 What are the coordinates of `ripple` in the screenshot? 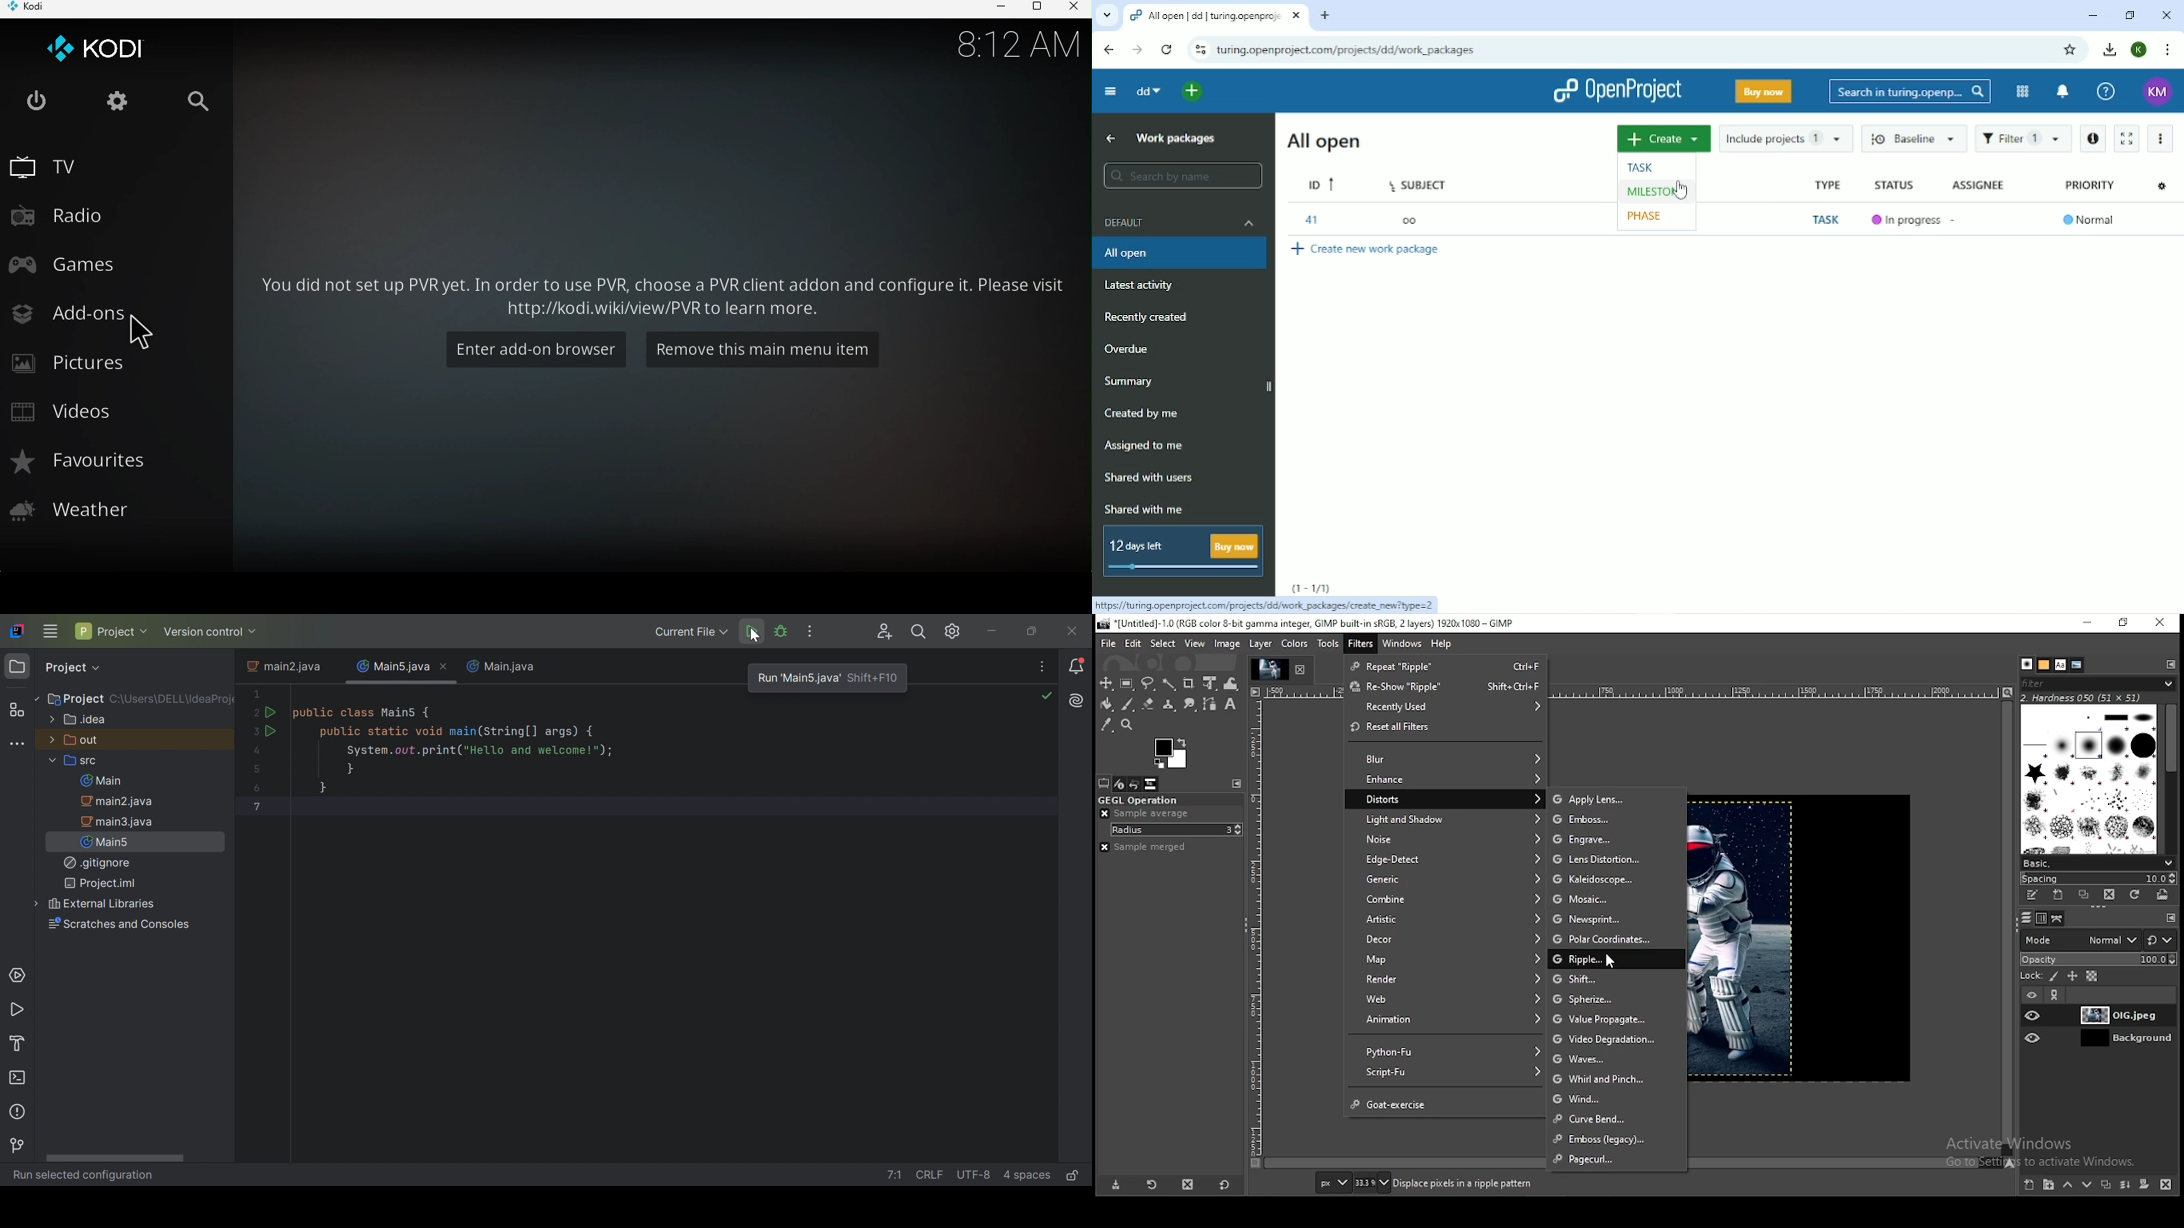 It's located at (1594, 959).